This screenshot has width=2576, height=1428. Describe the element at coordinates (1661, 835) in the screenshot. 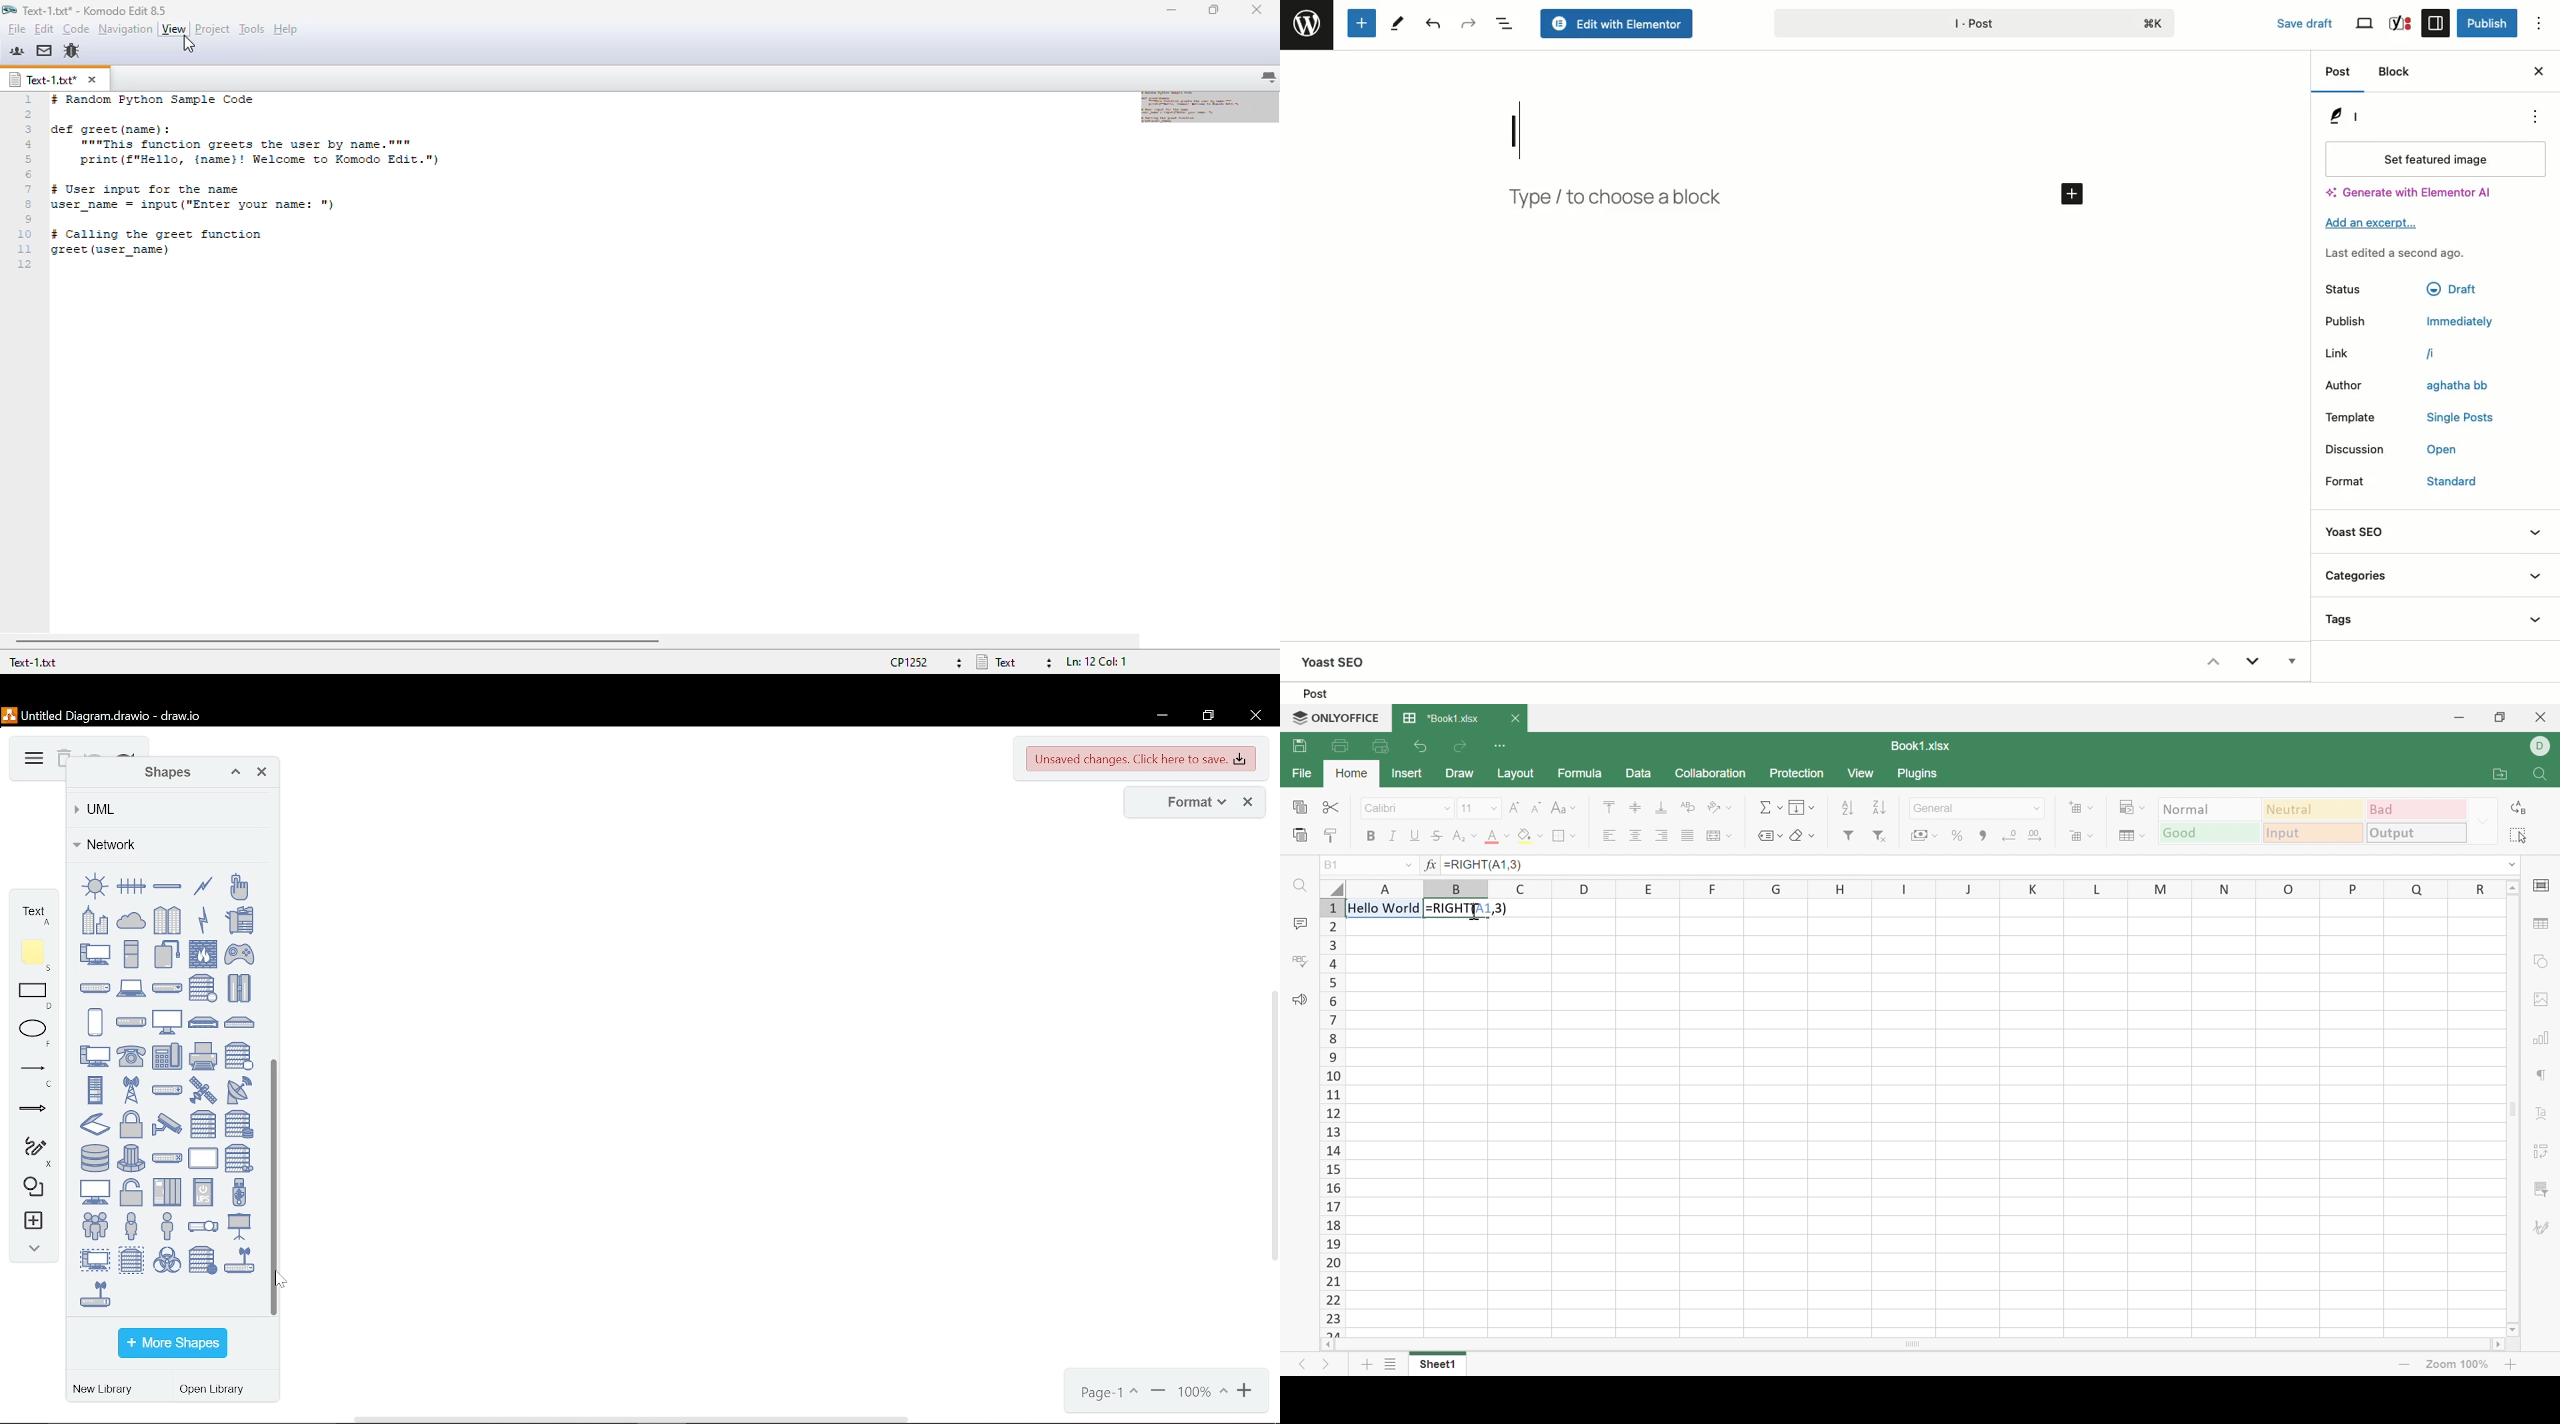

I see `Align right` at that location.